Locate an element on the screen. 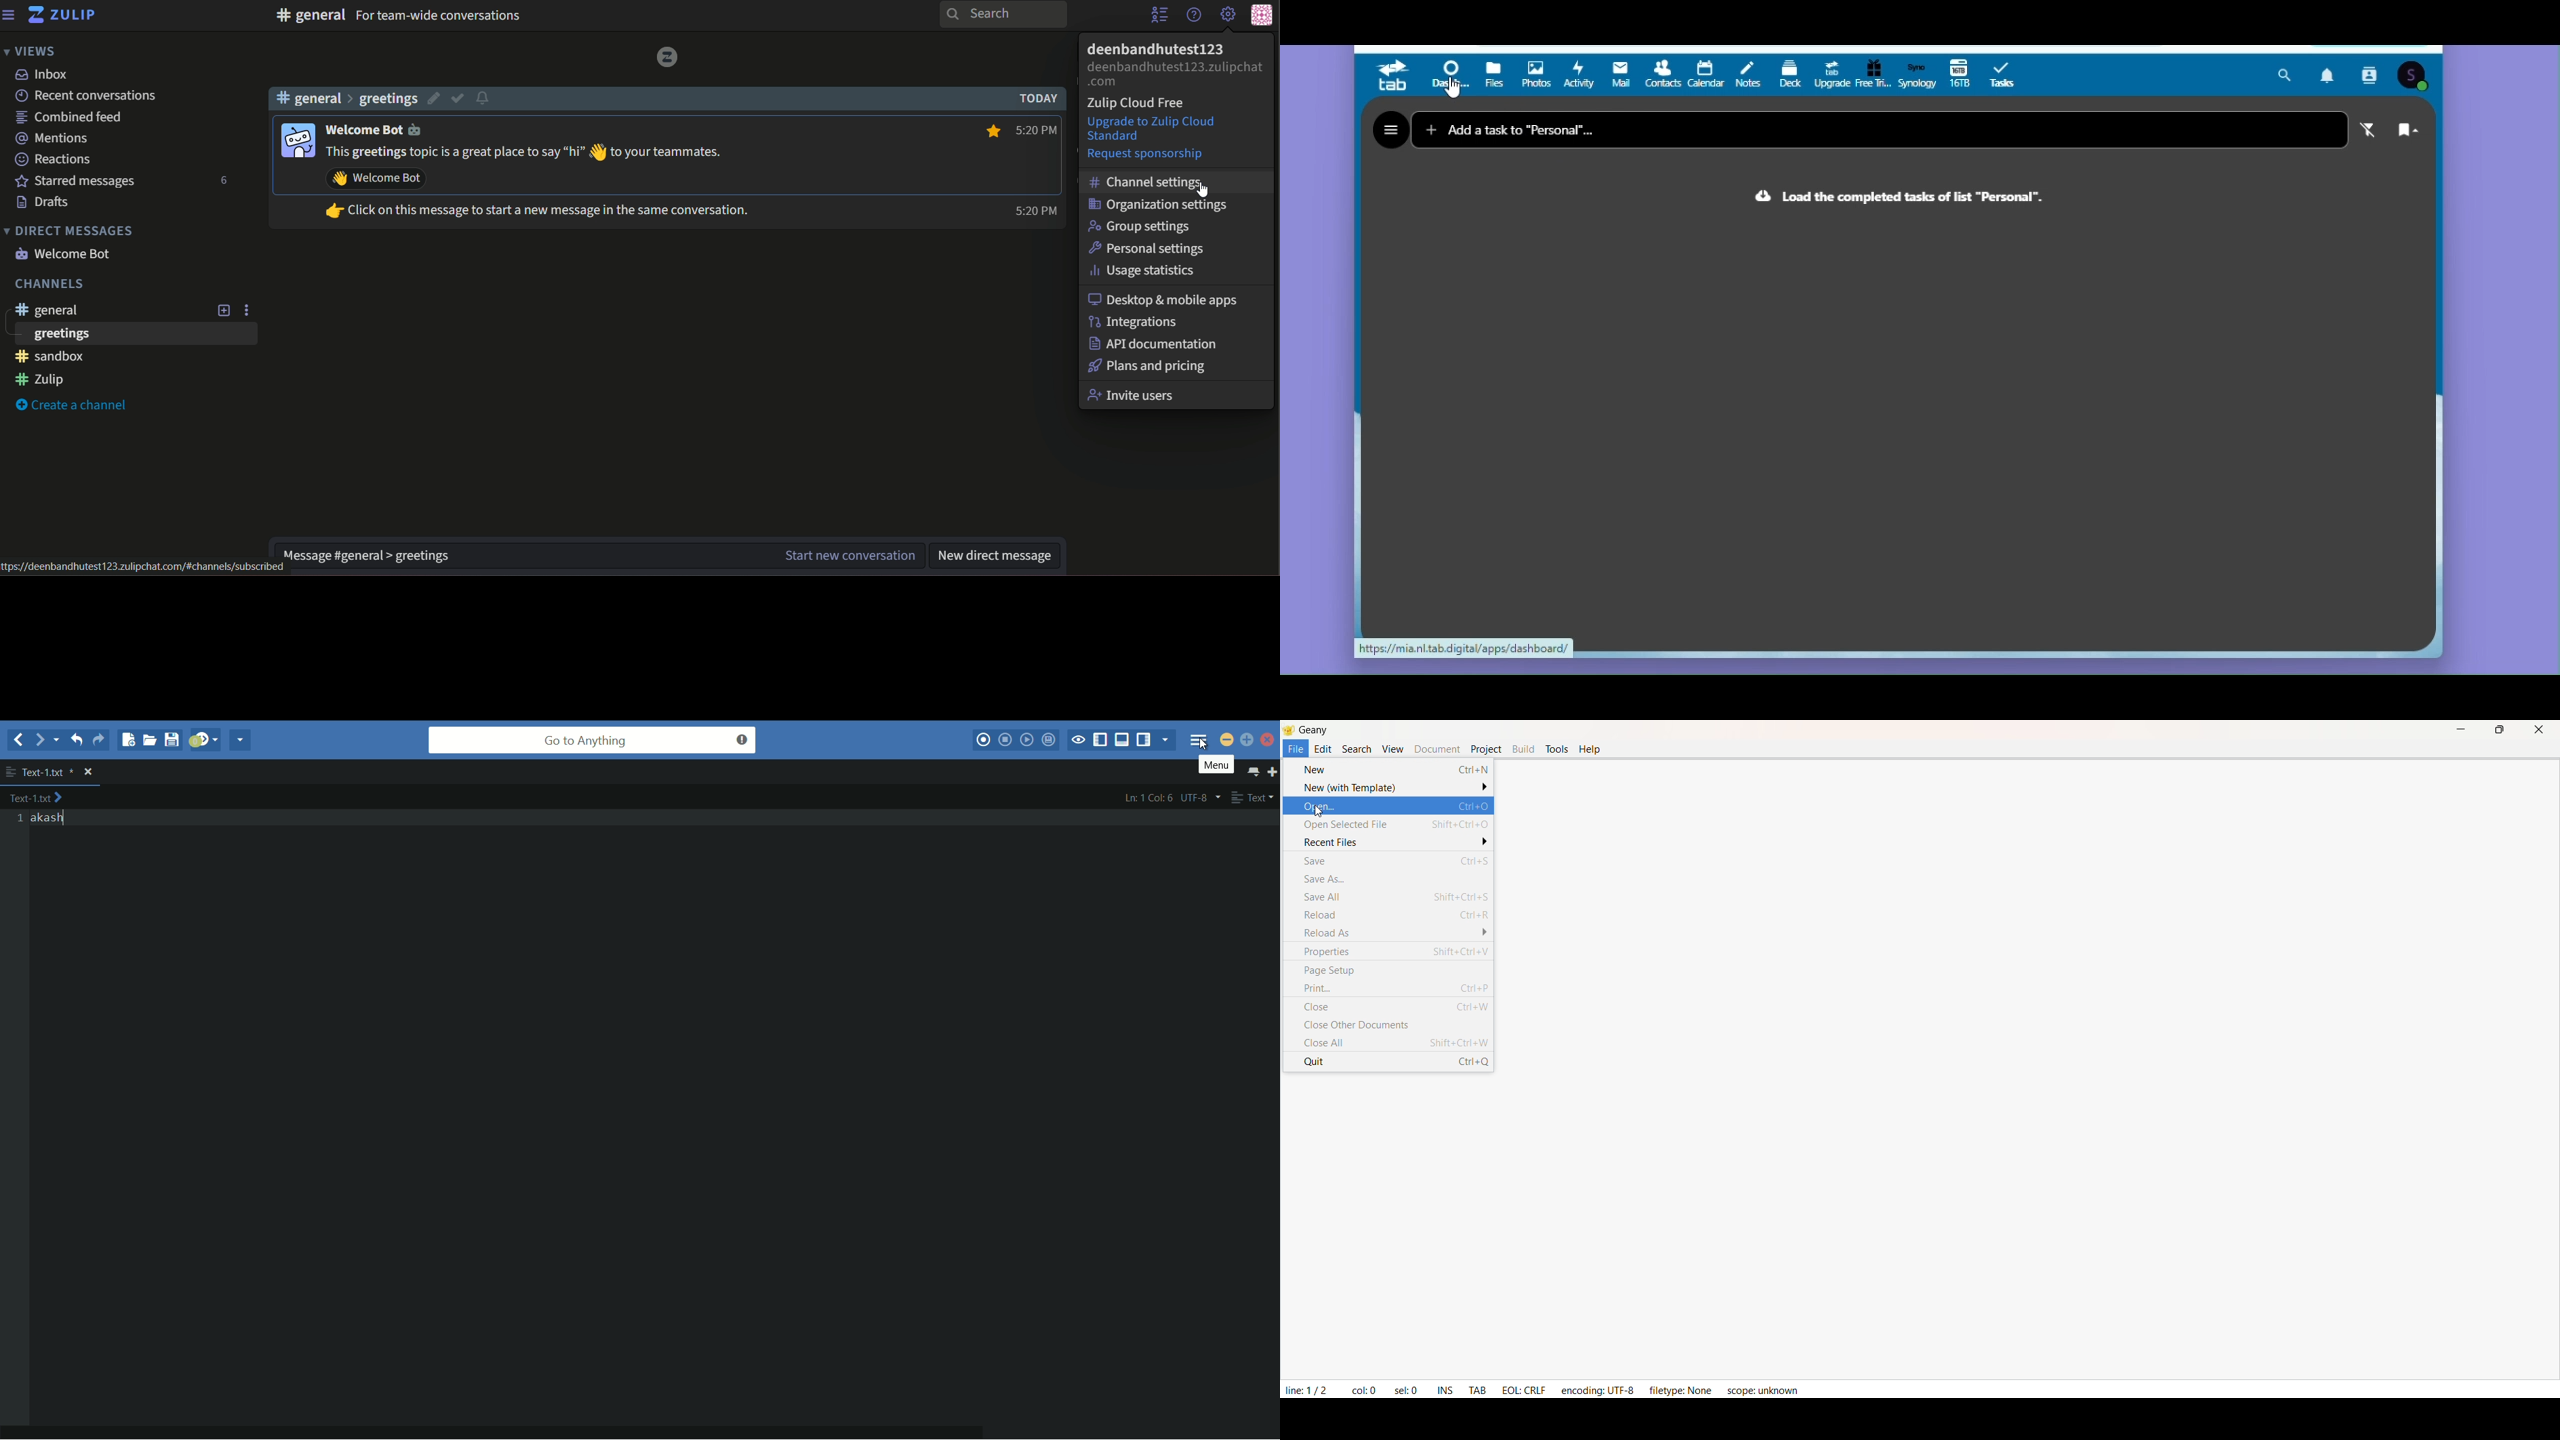 The image size is (2576, 1456). Load the completed tasks of list "personal". is located at coordinates (1883, 196).